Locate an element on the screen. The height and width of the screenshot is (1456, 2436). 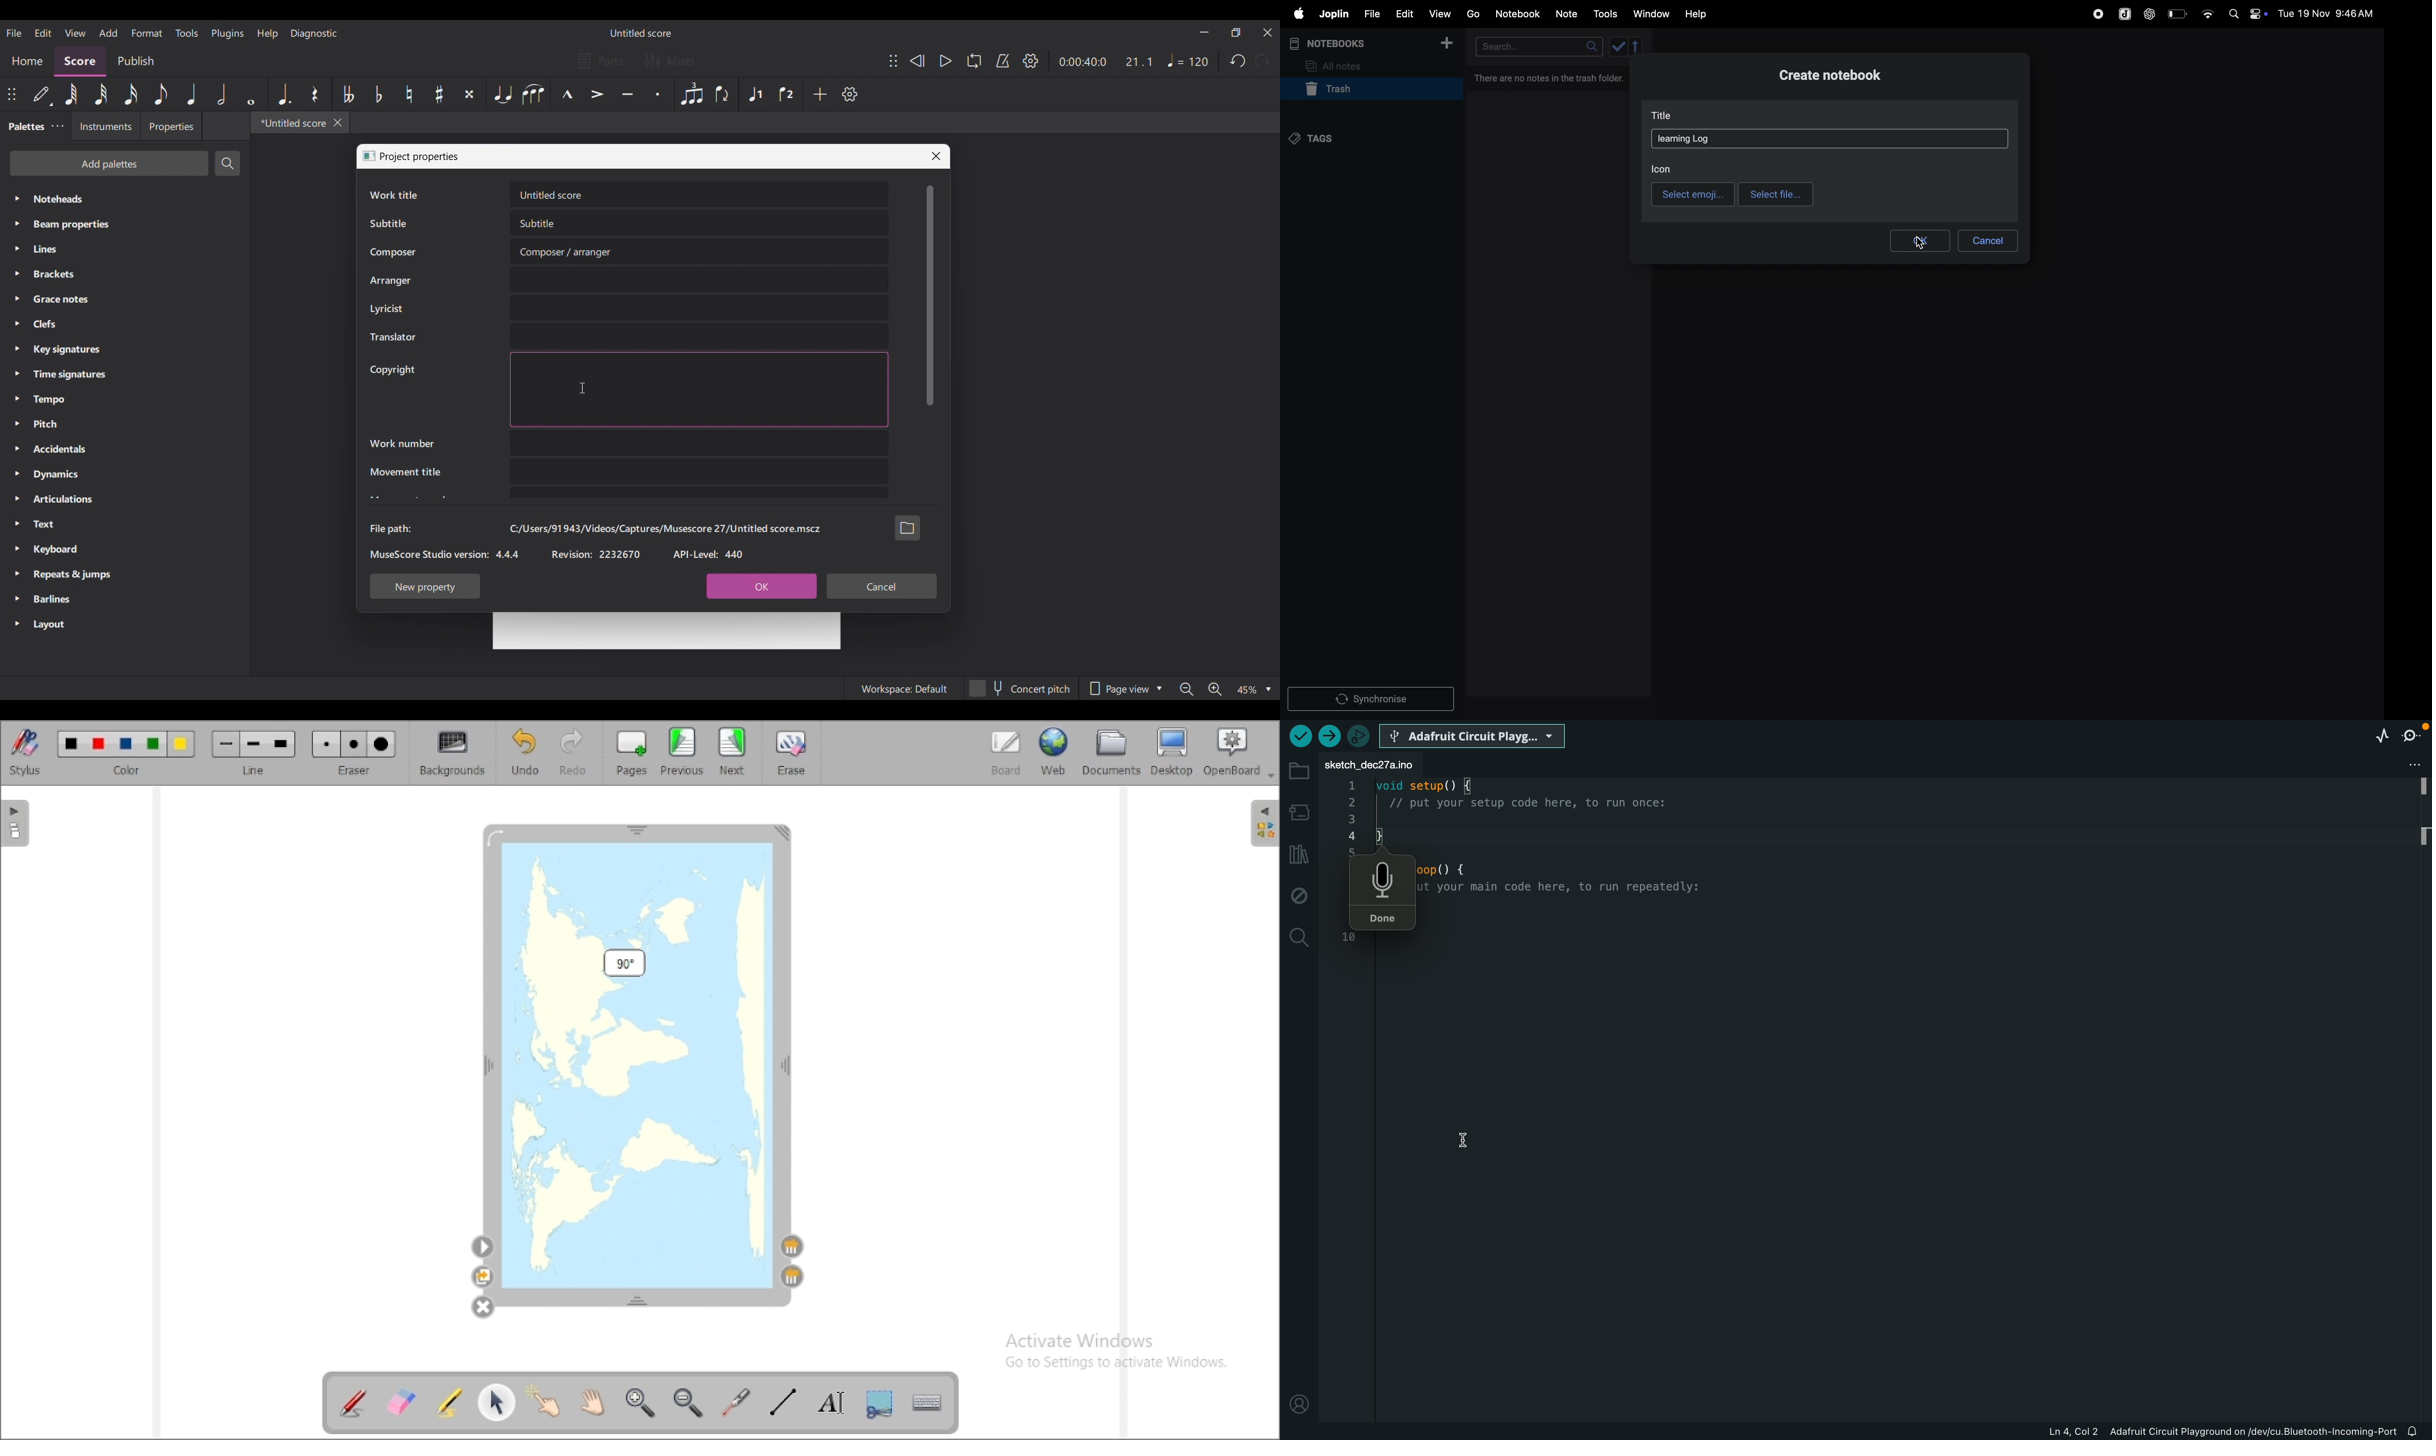
Close is located at coordinates (936, 156).